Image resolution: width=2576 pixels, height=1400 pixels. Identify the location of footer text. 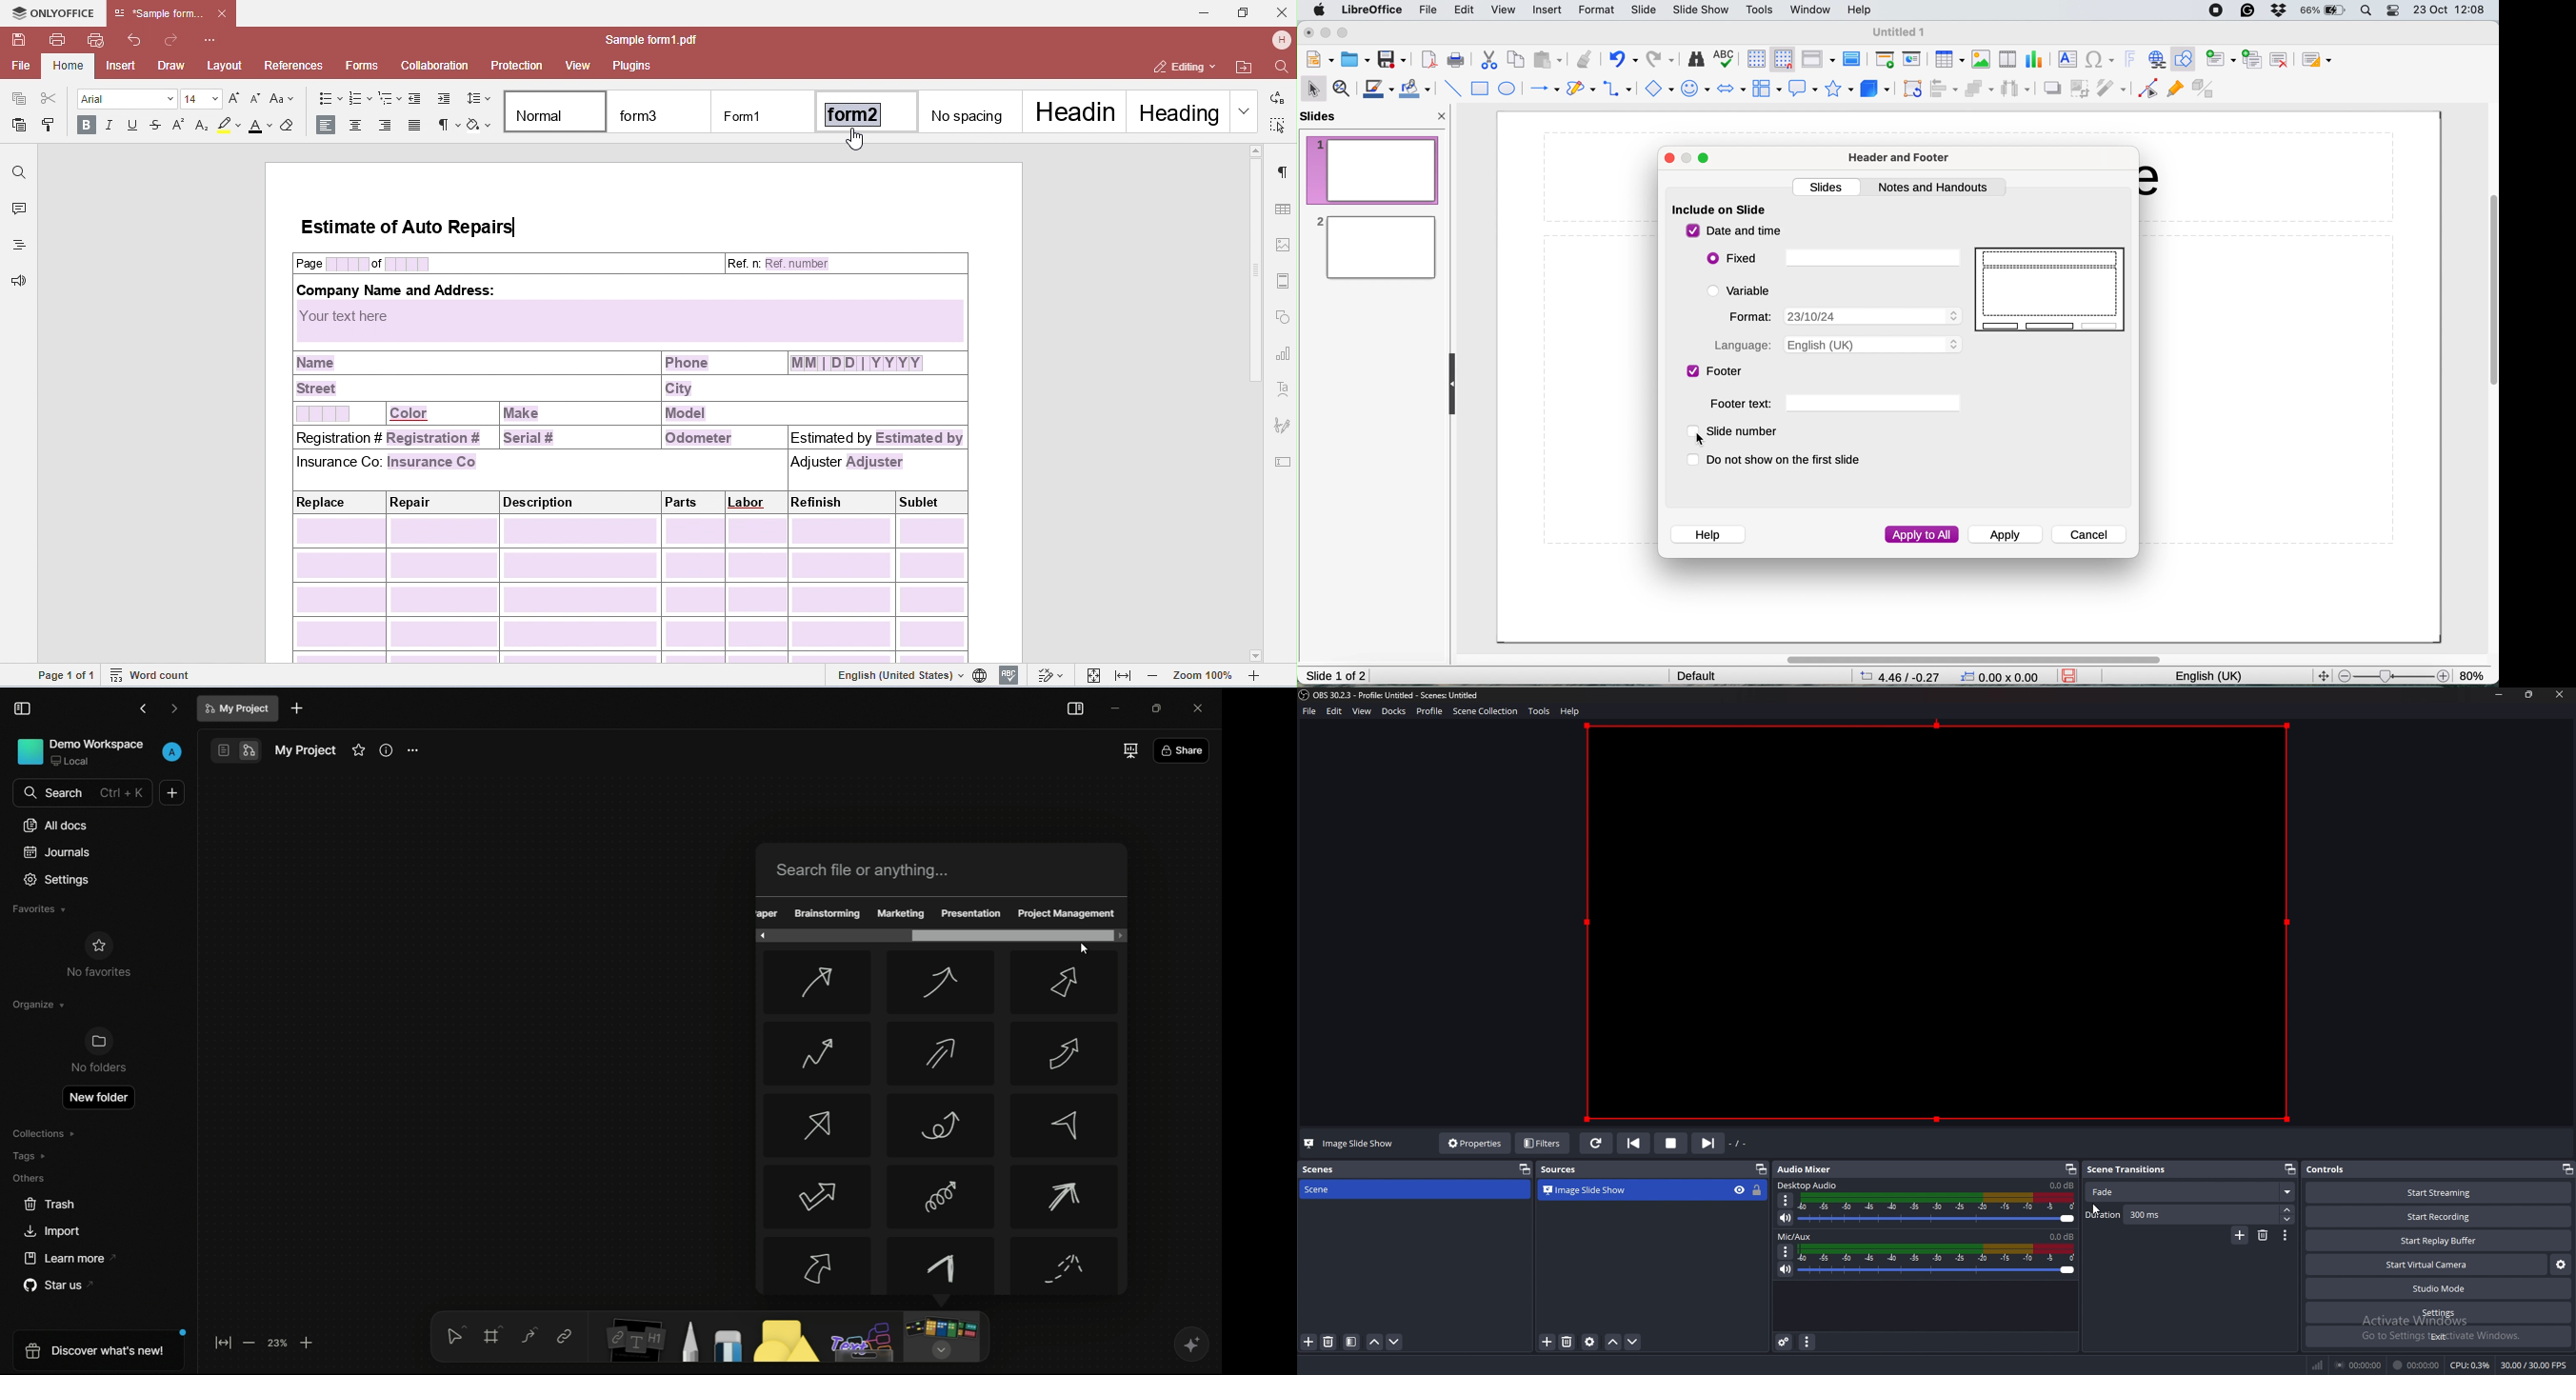
(1835, 404).